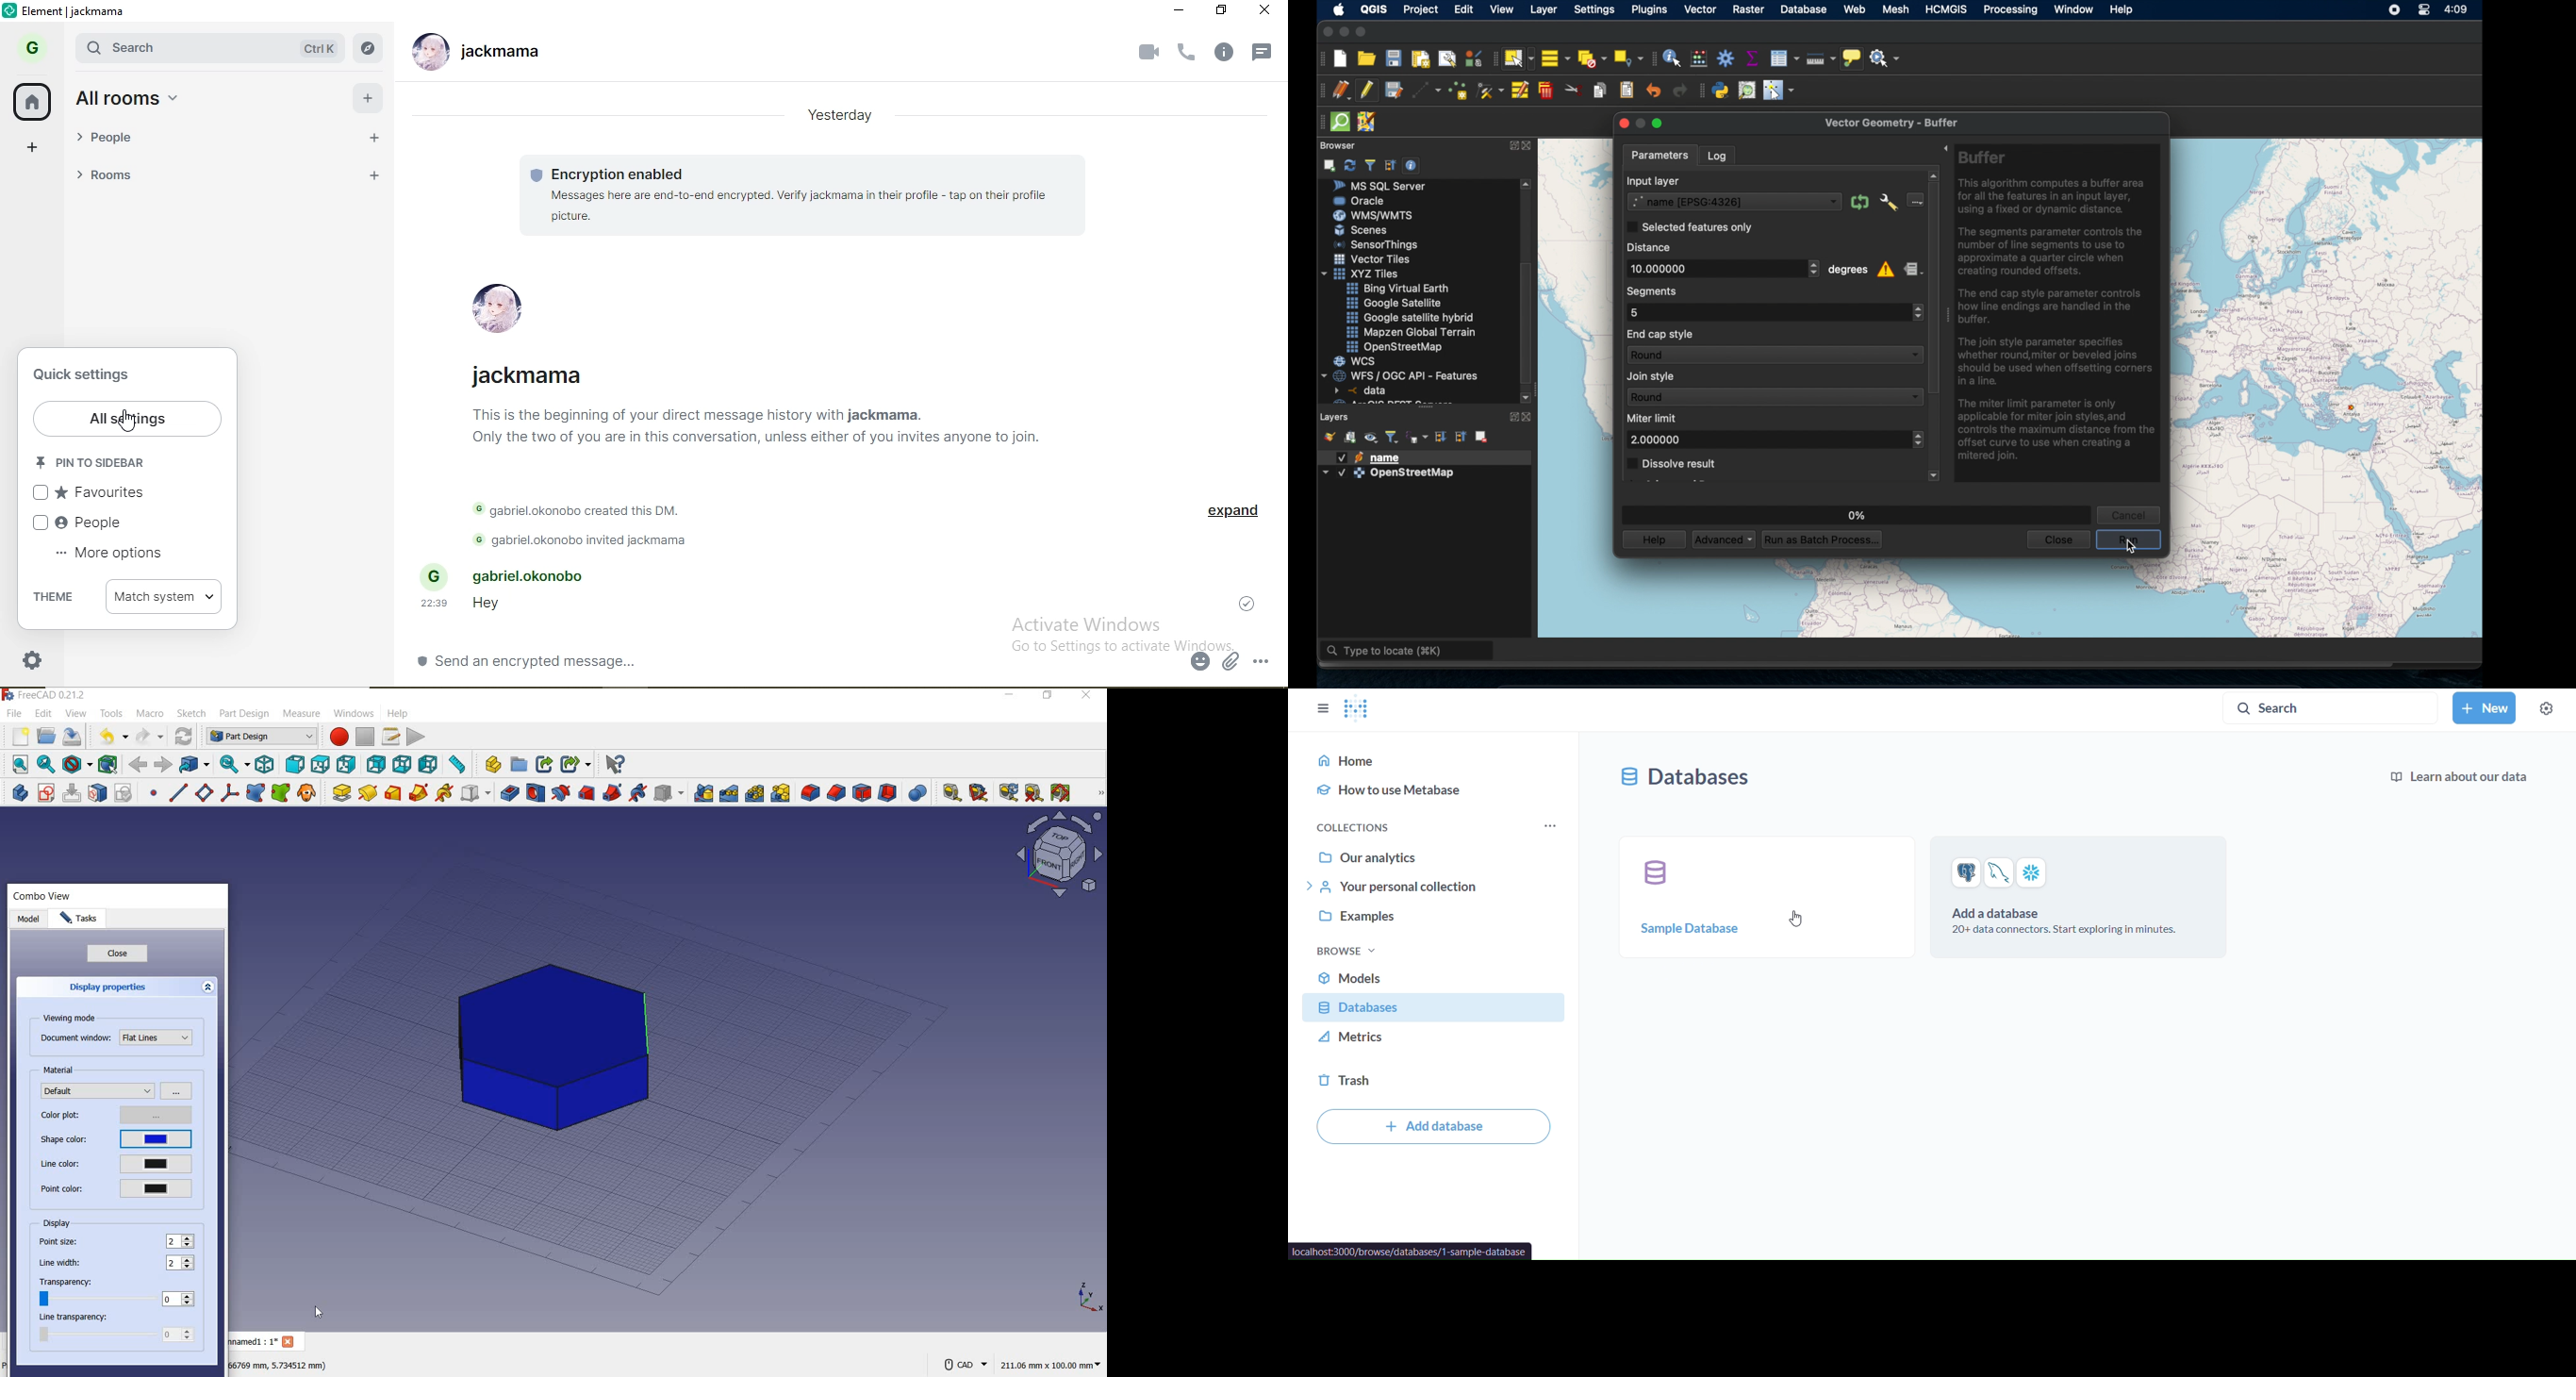  I want to click on scenes, so click(1366, 231).